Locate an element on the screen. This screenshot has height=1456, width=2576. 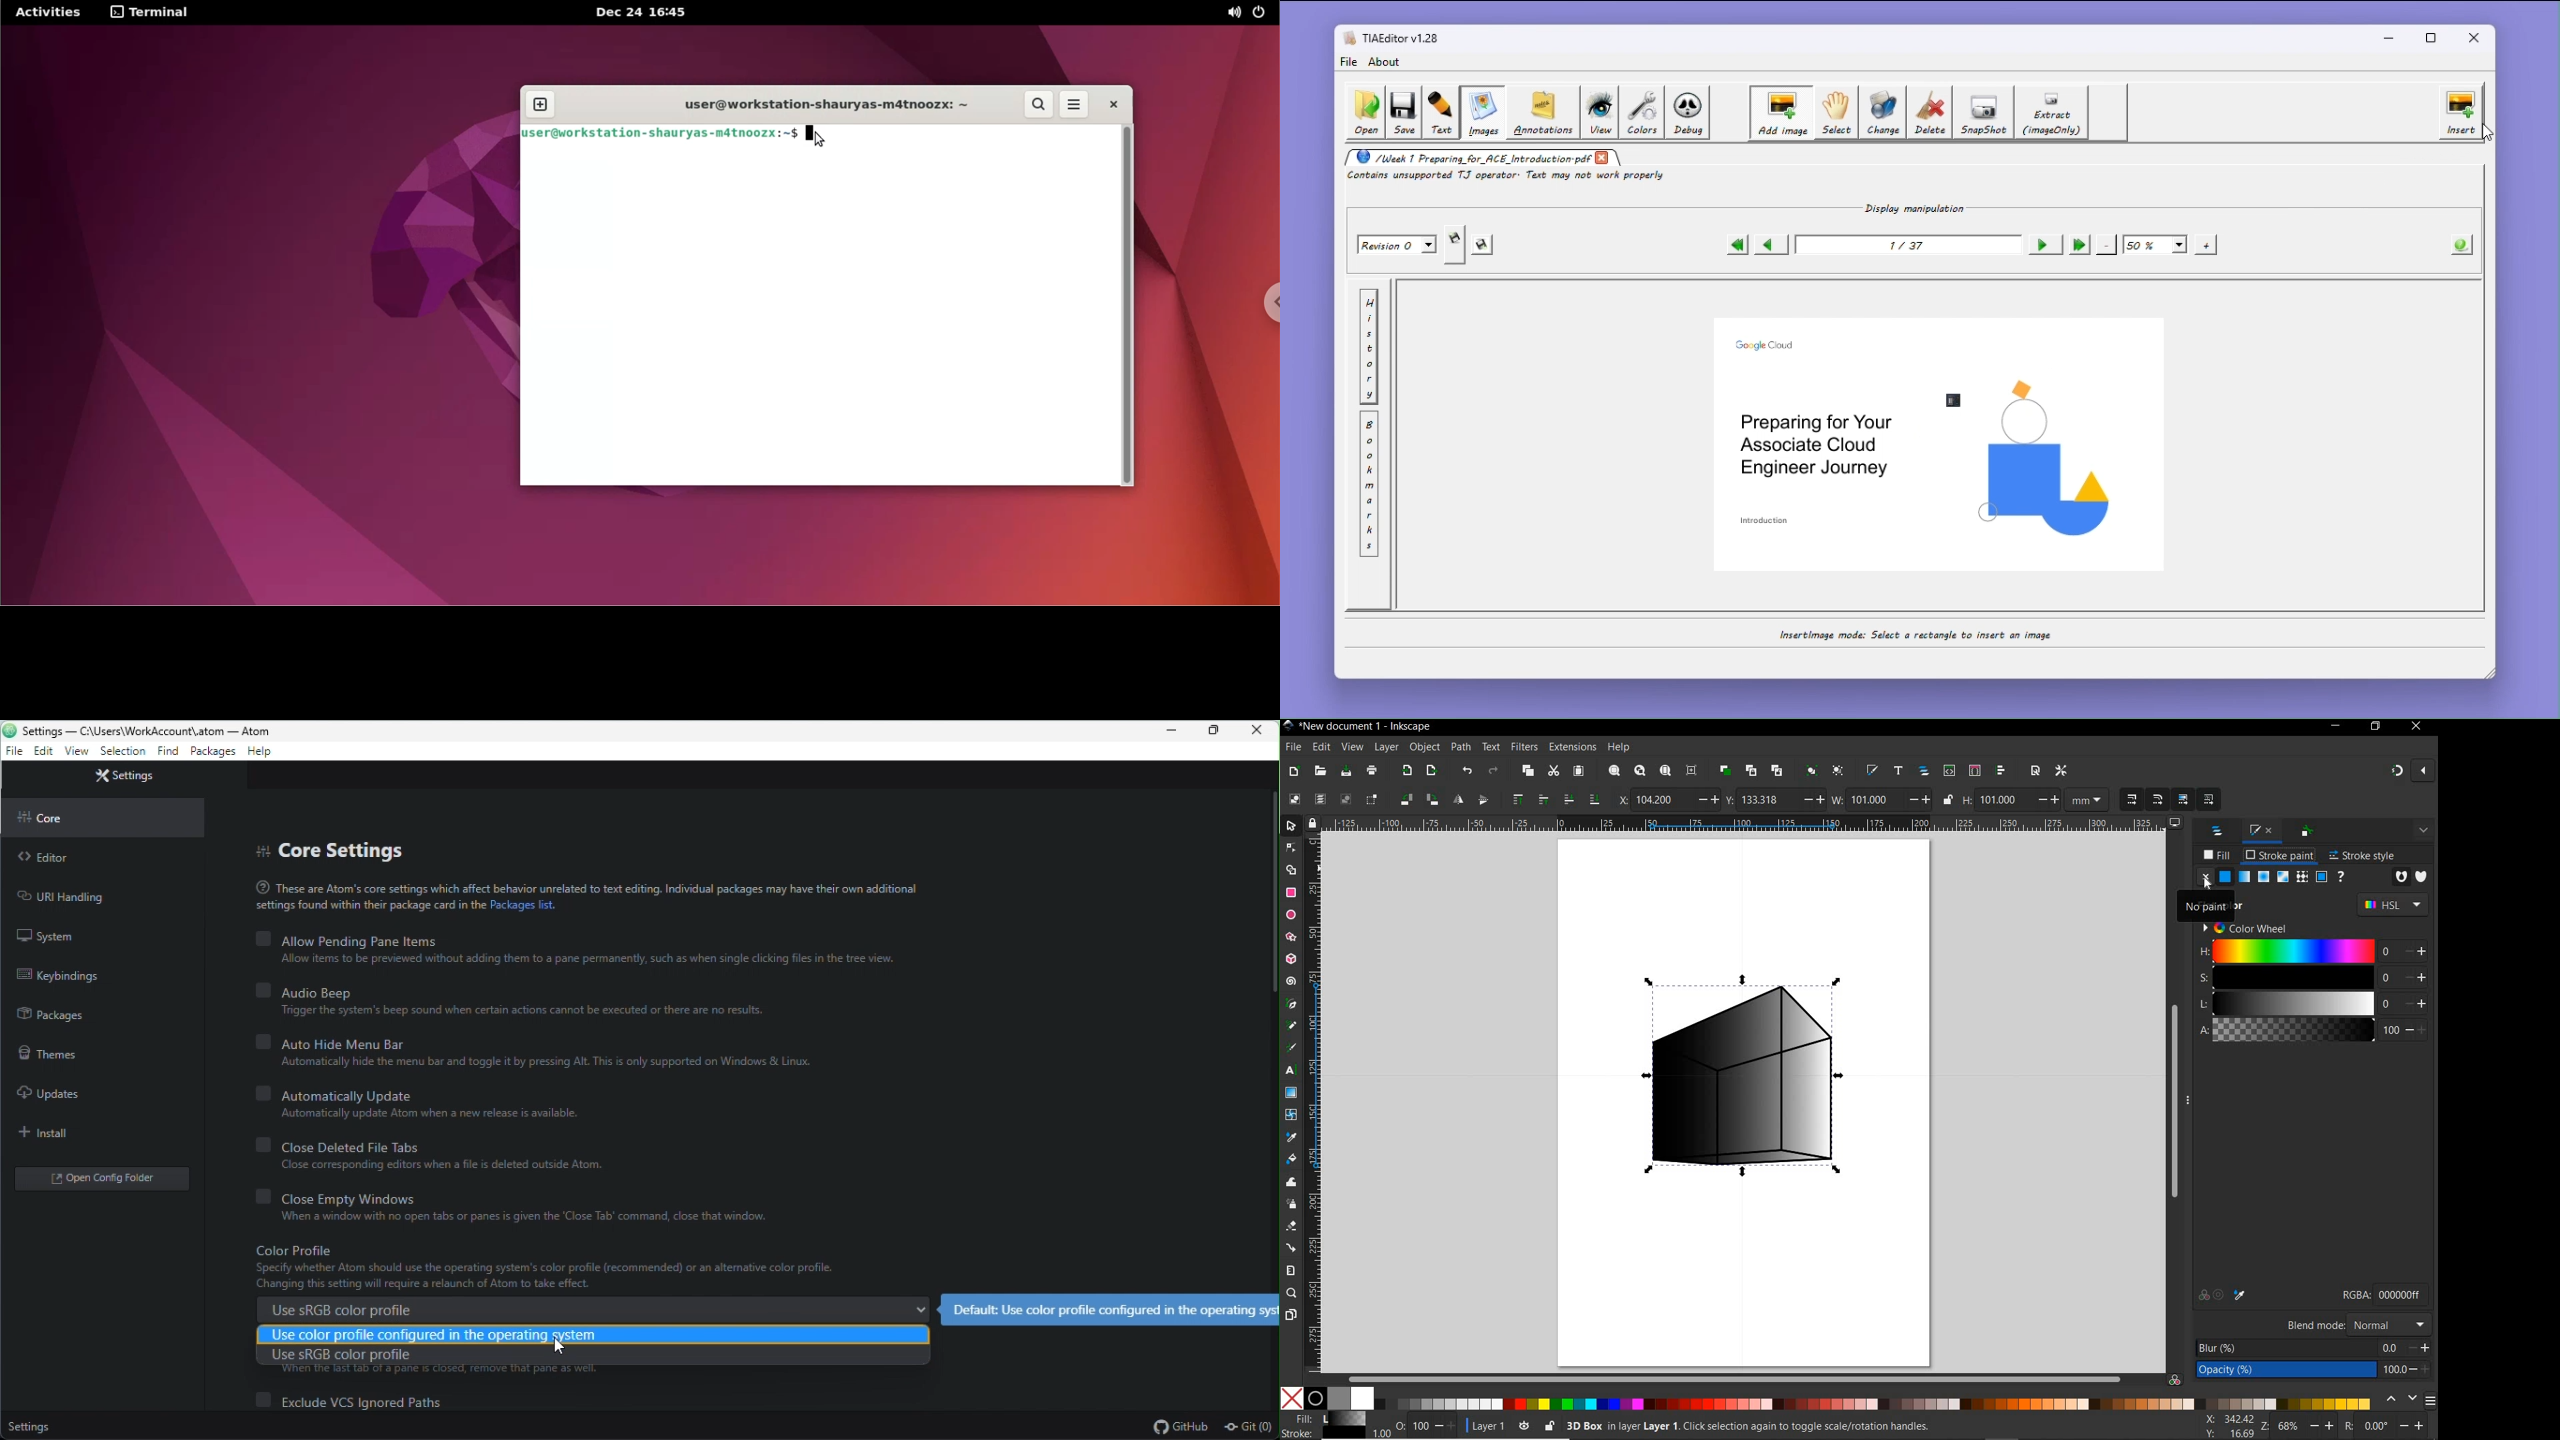
MOVE PATTERNS is located at coordinates (2208, 799).